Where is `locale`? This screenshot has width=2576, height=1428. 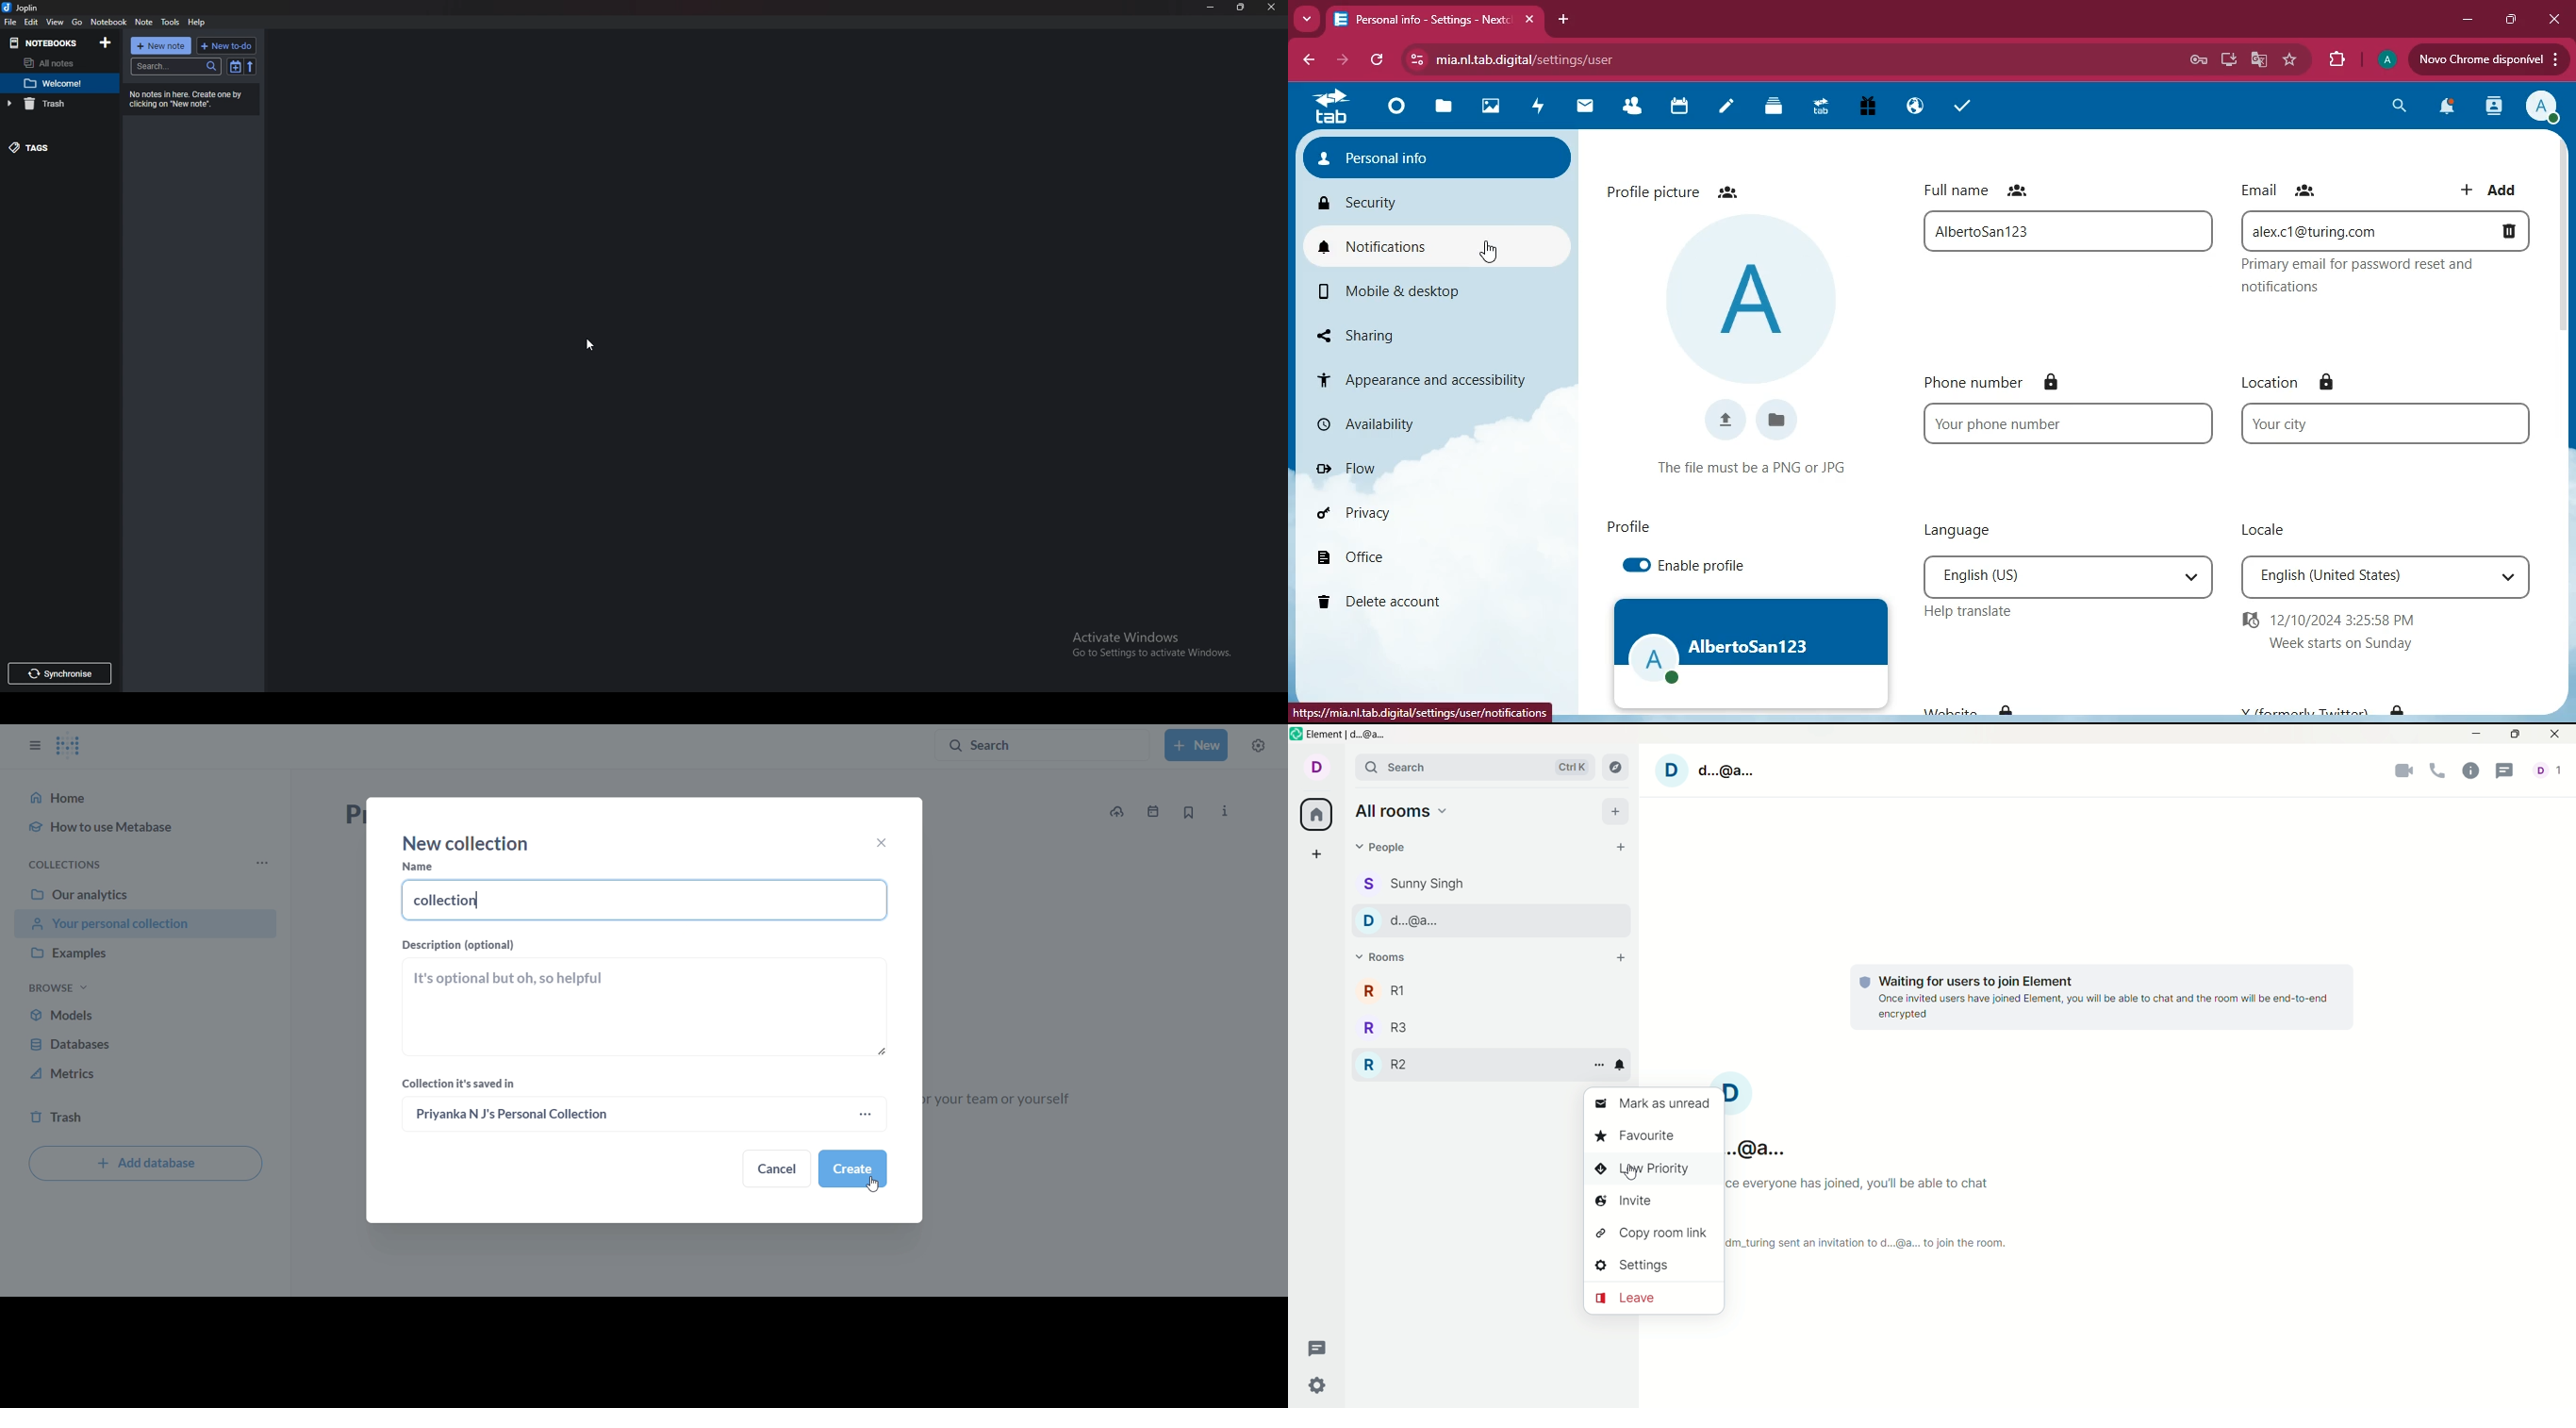
locale is located at coordinates (2270, 530).